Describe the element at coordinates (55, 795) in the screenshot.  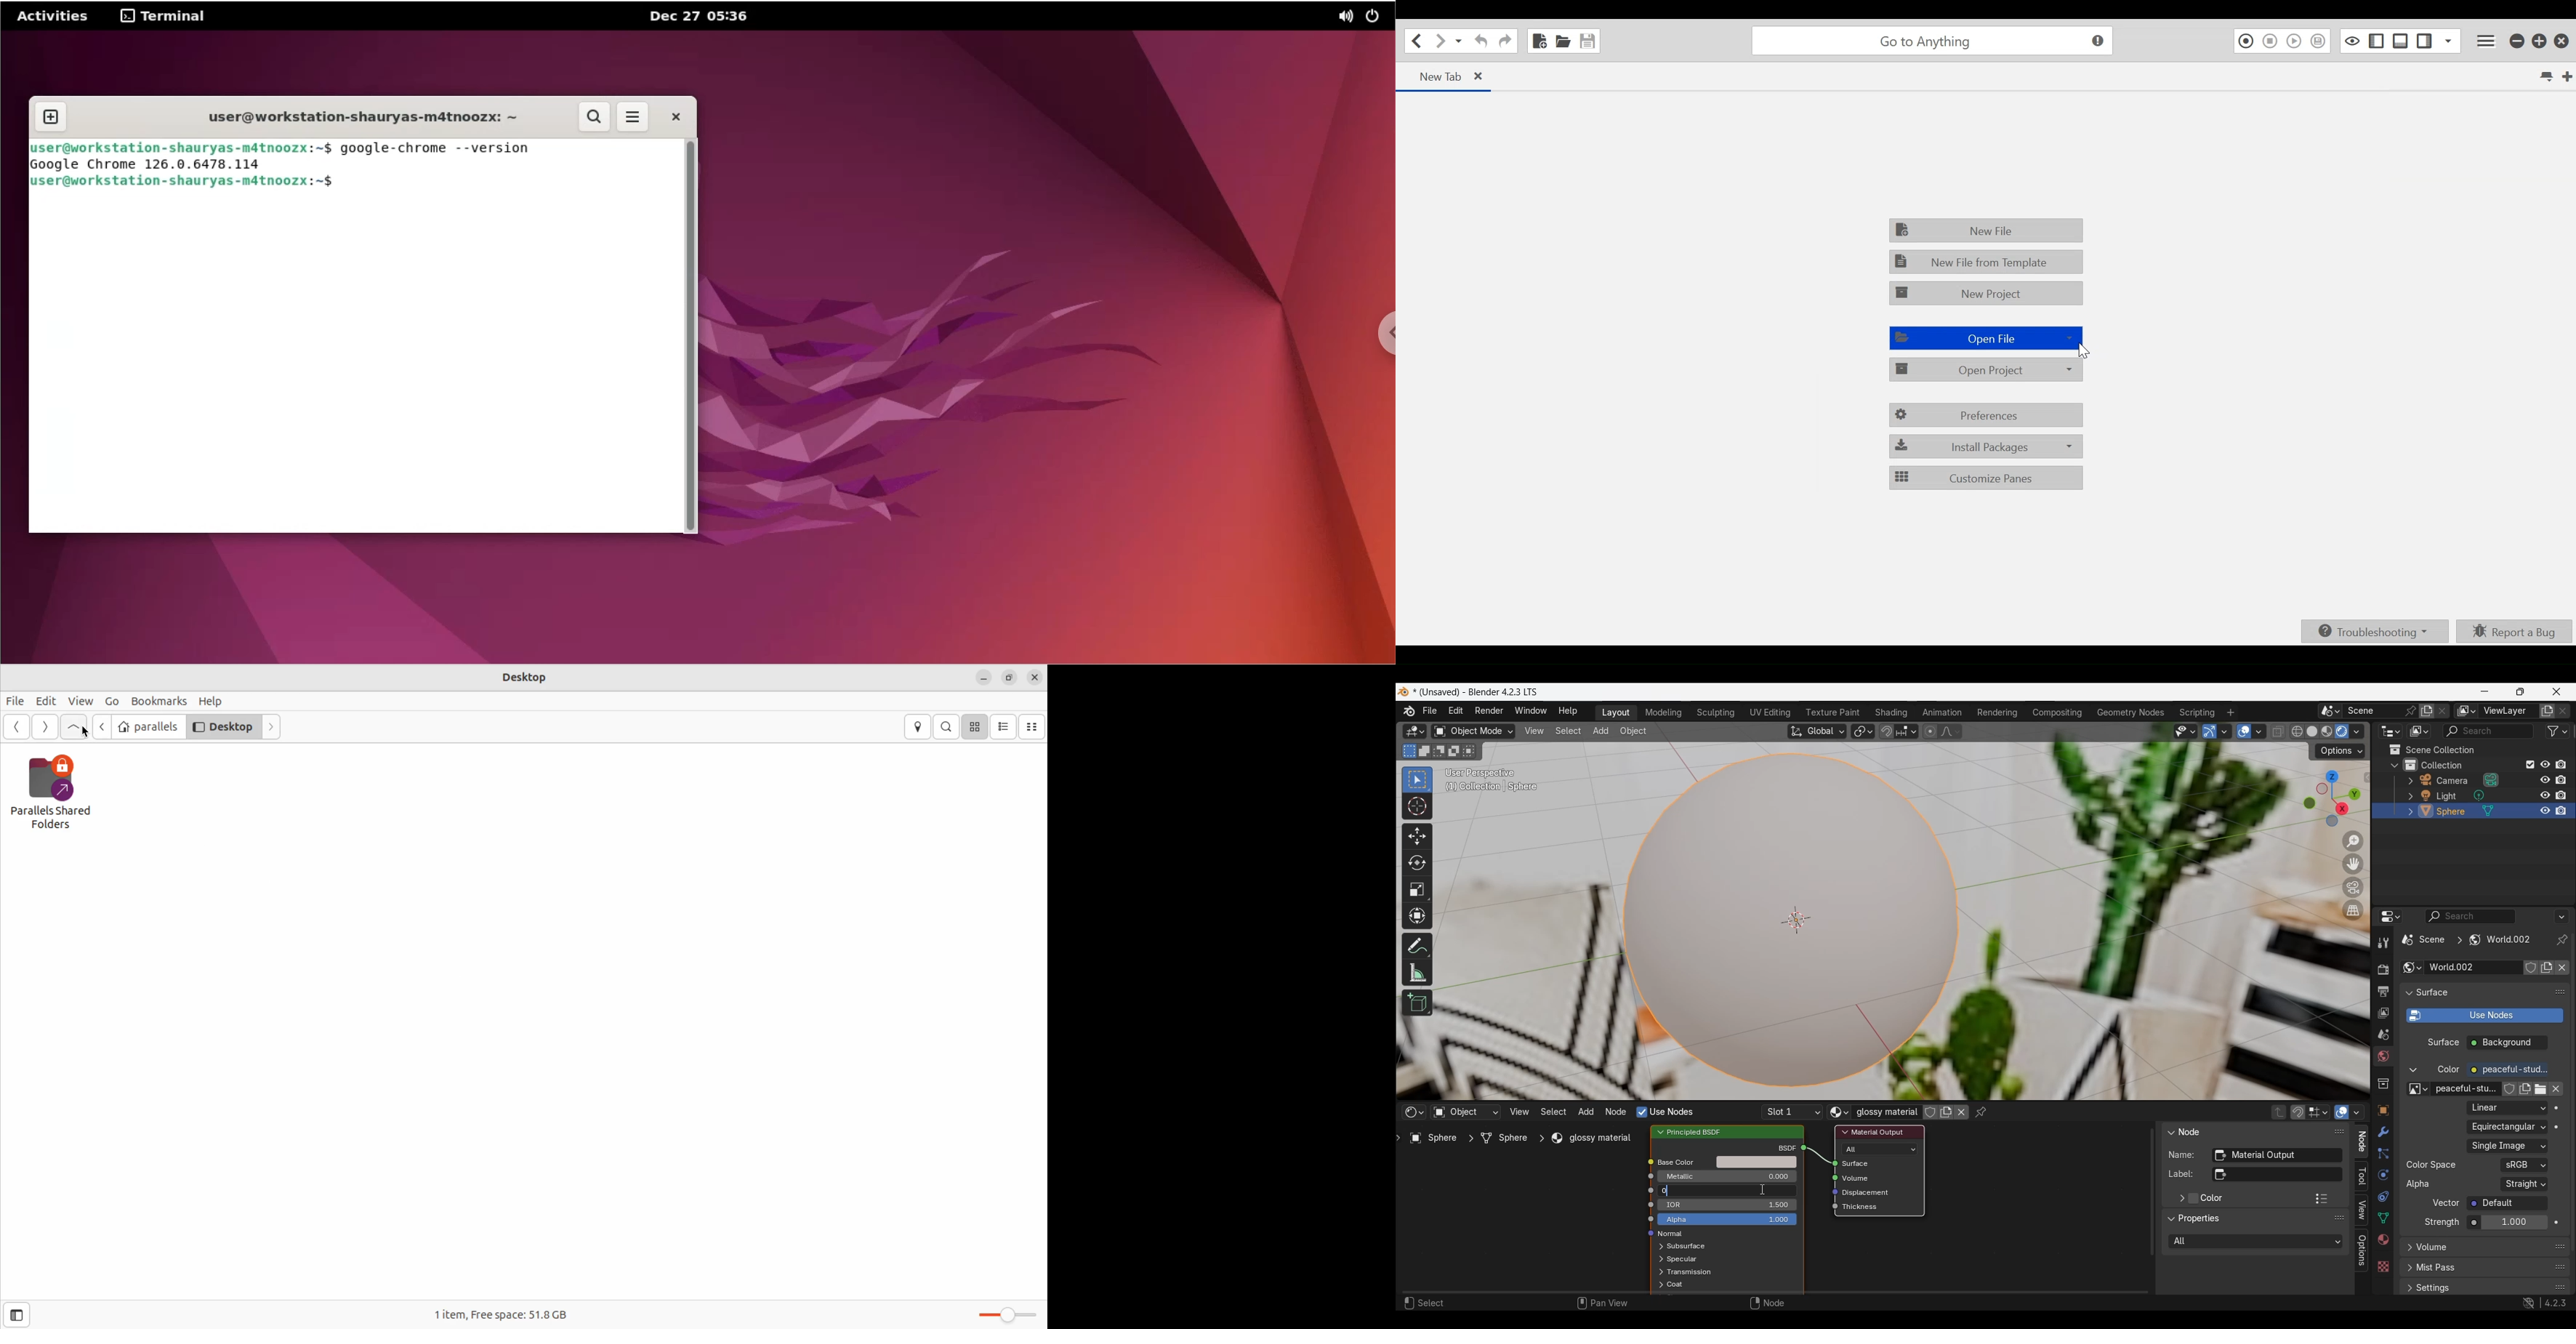
I see `parallel shared folders` at that location.